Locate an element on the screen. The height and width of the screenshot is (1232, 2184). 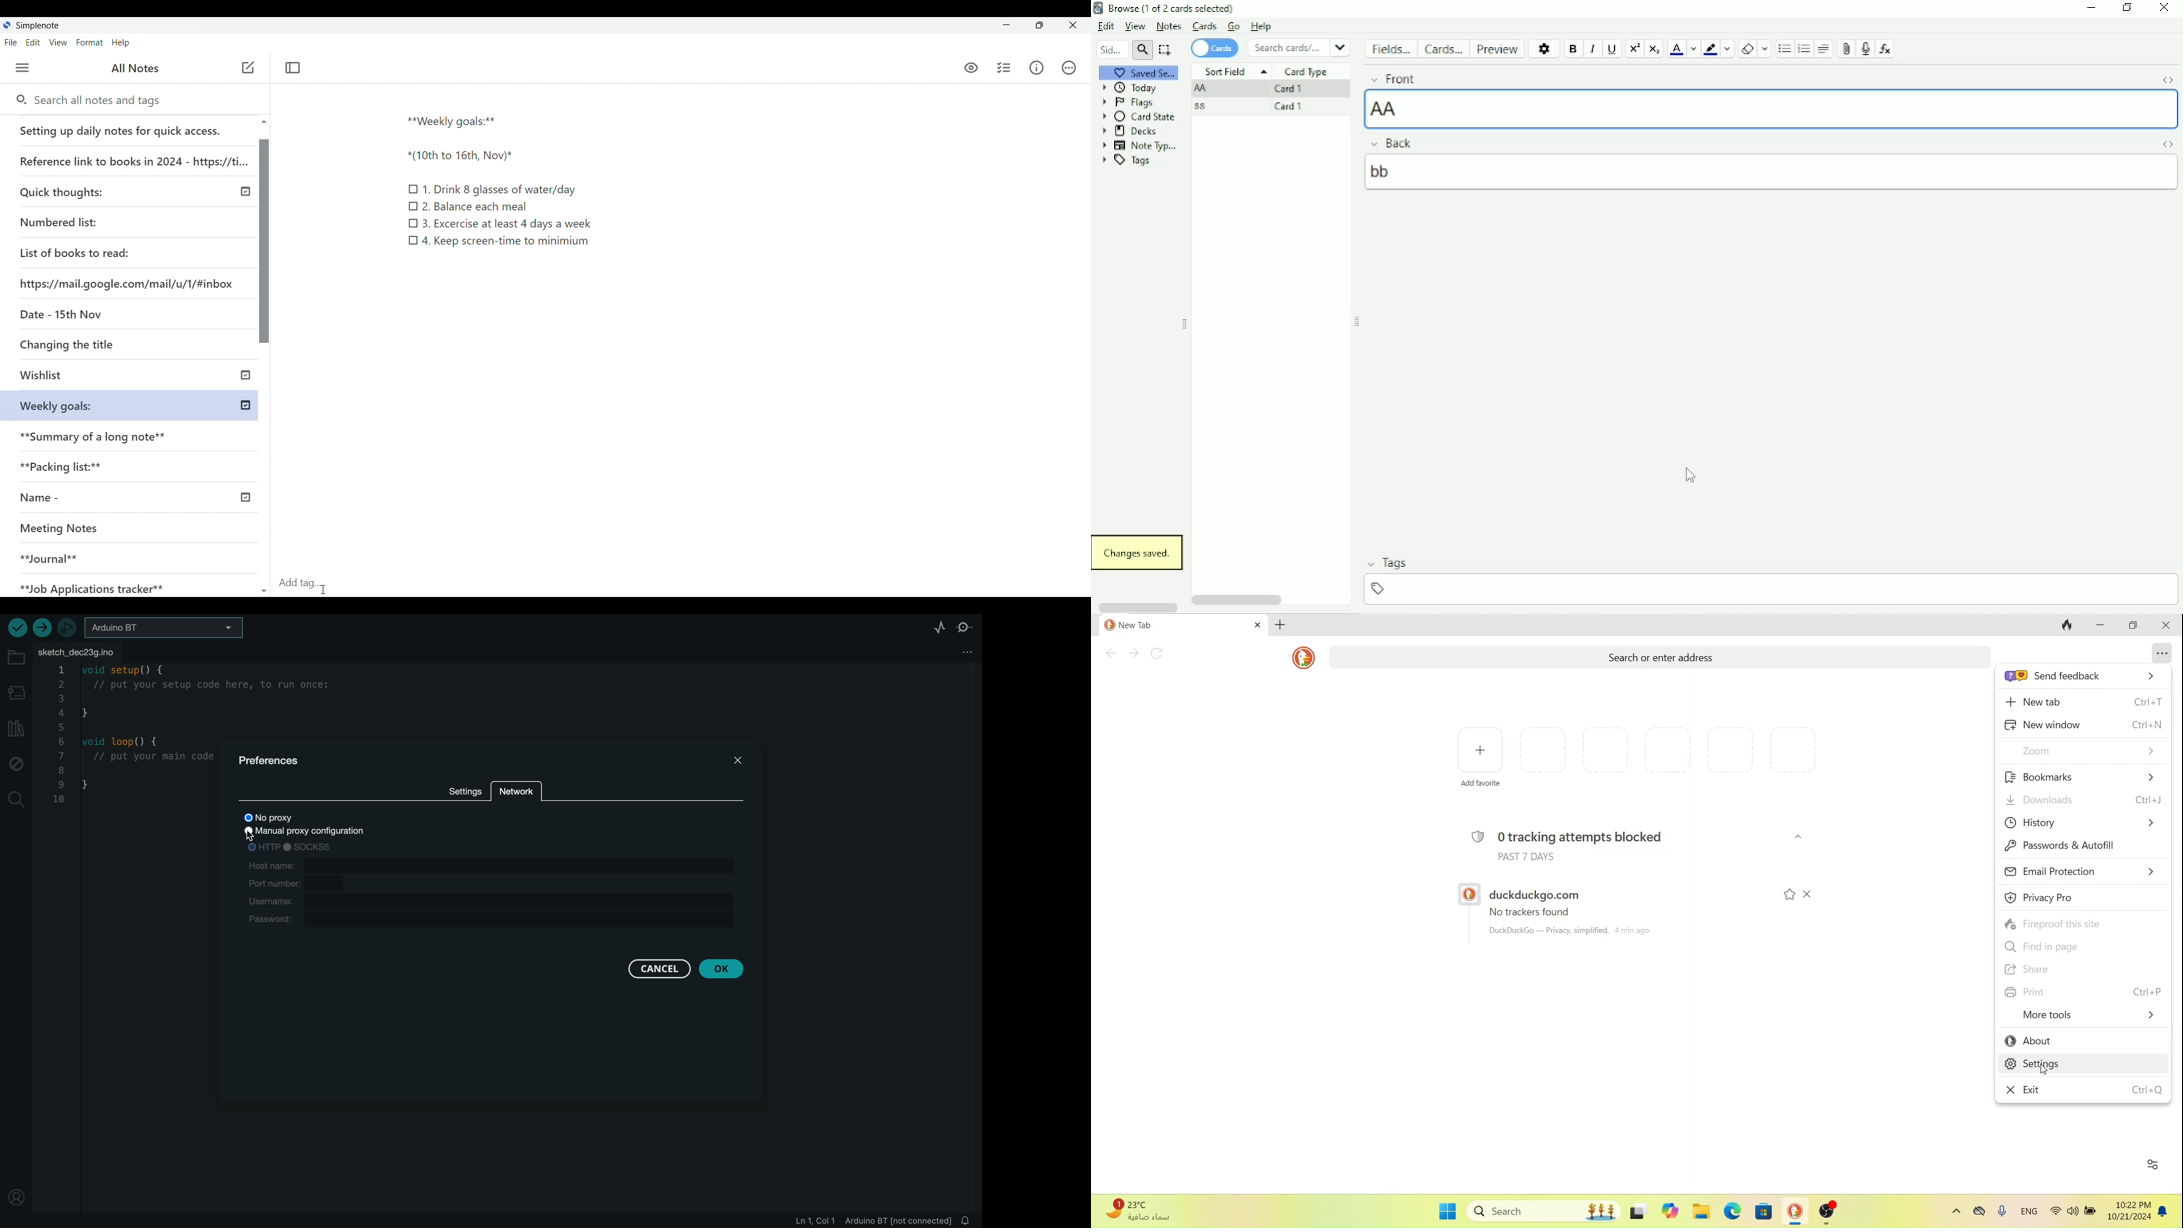
Weekly goals is located at coordinates (56, 405).